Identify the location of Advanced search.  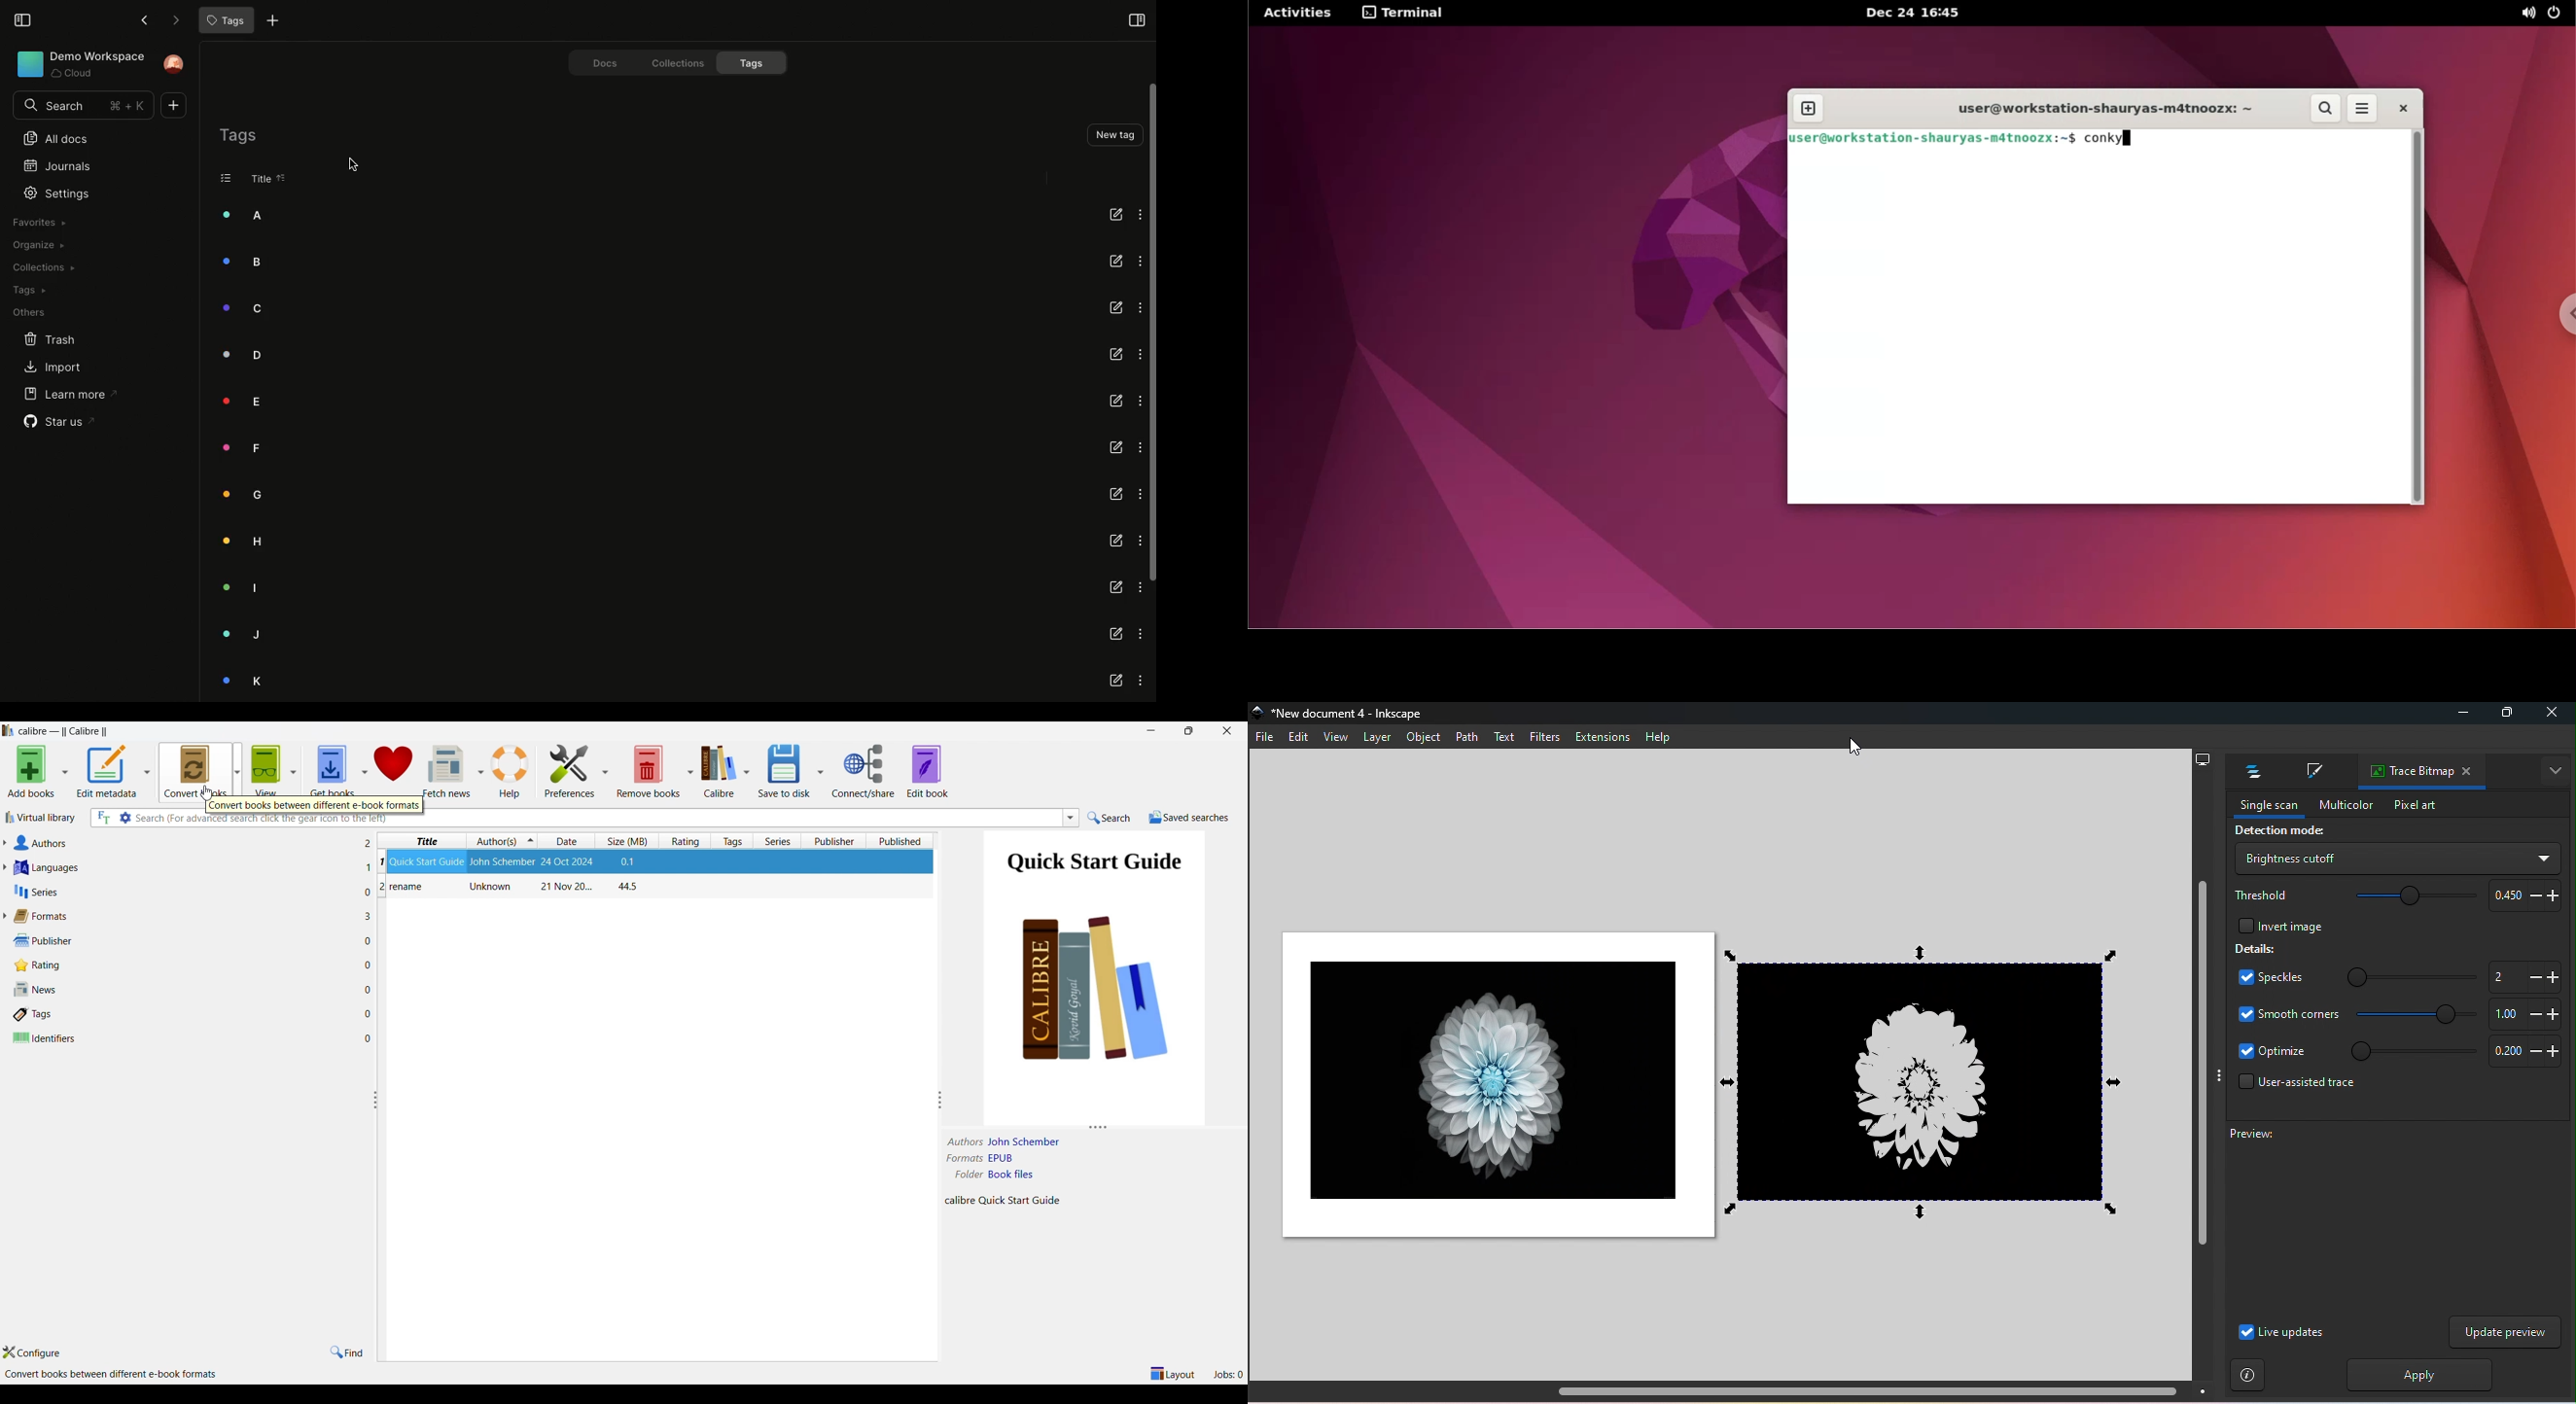
(124, 817).